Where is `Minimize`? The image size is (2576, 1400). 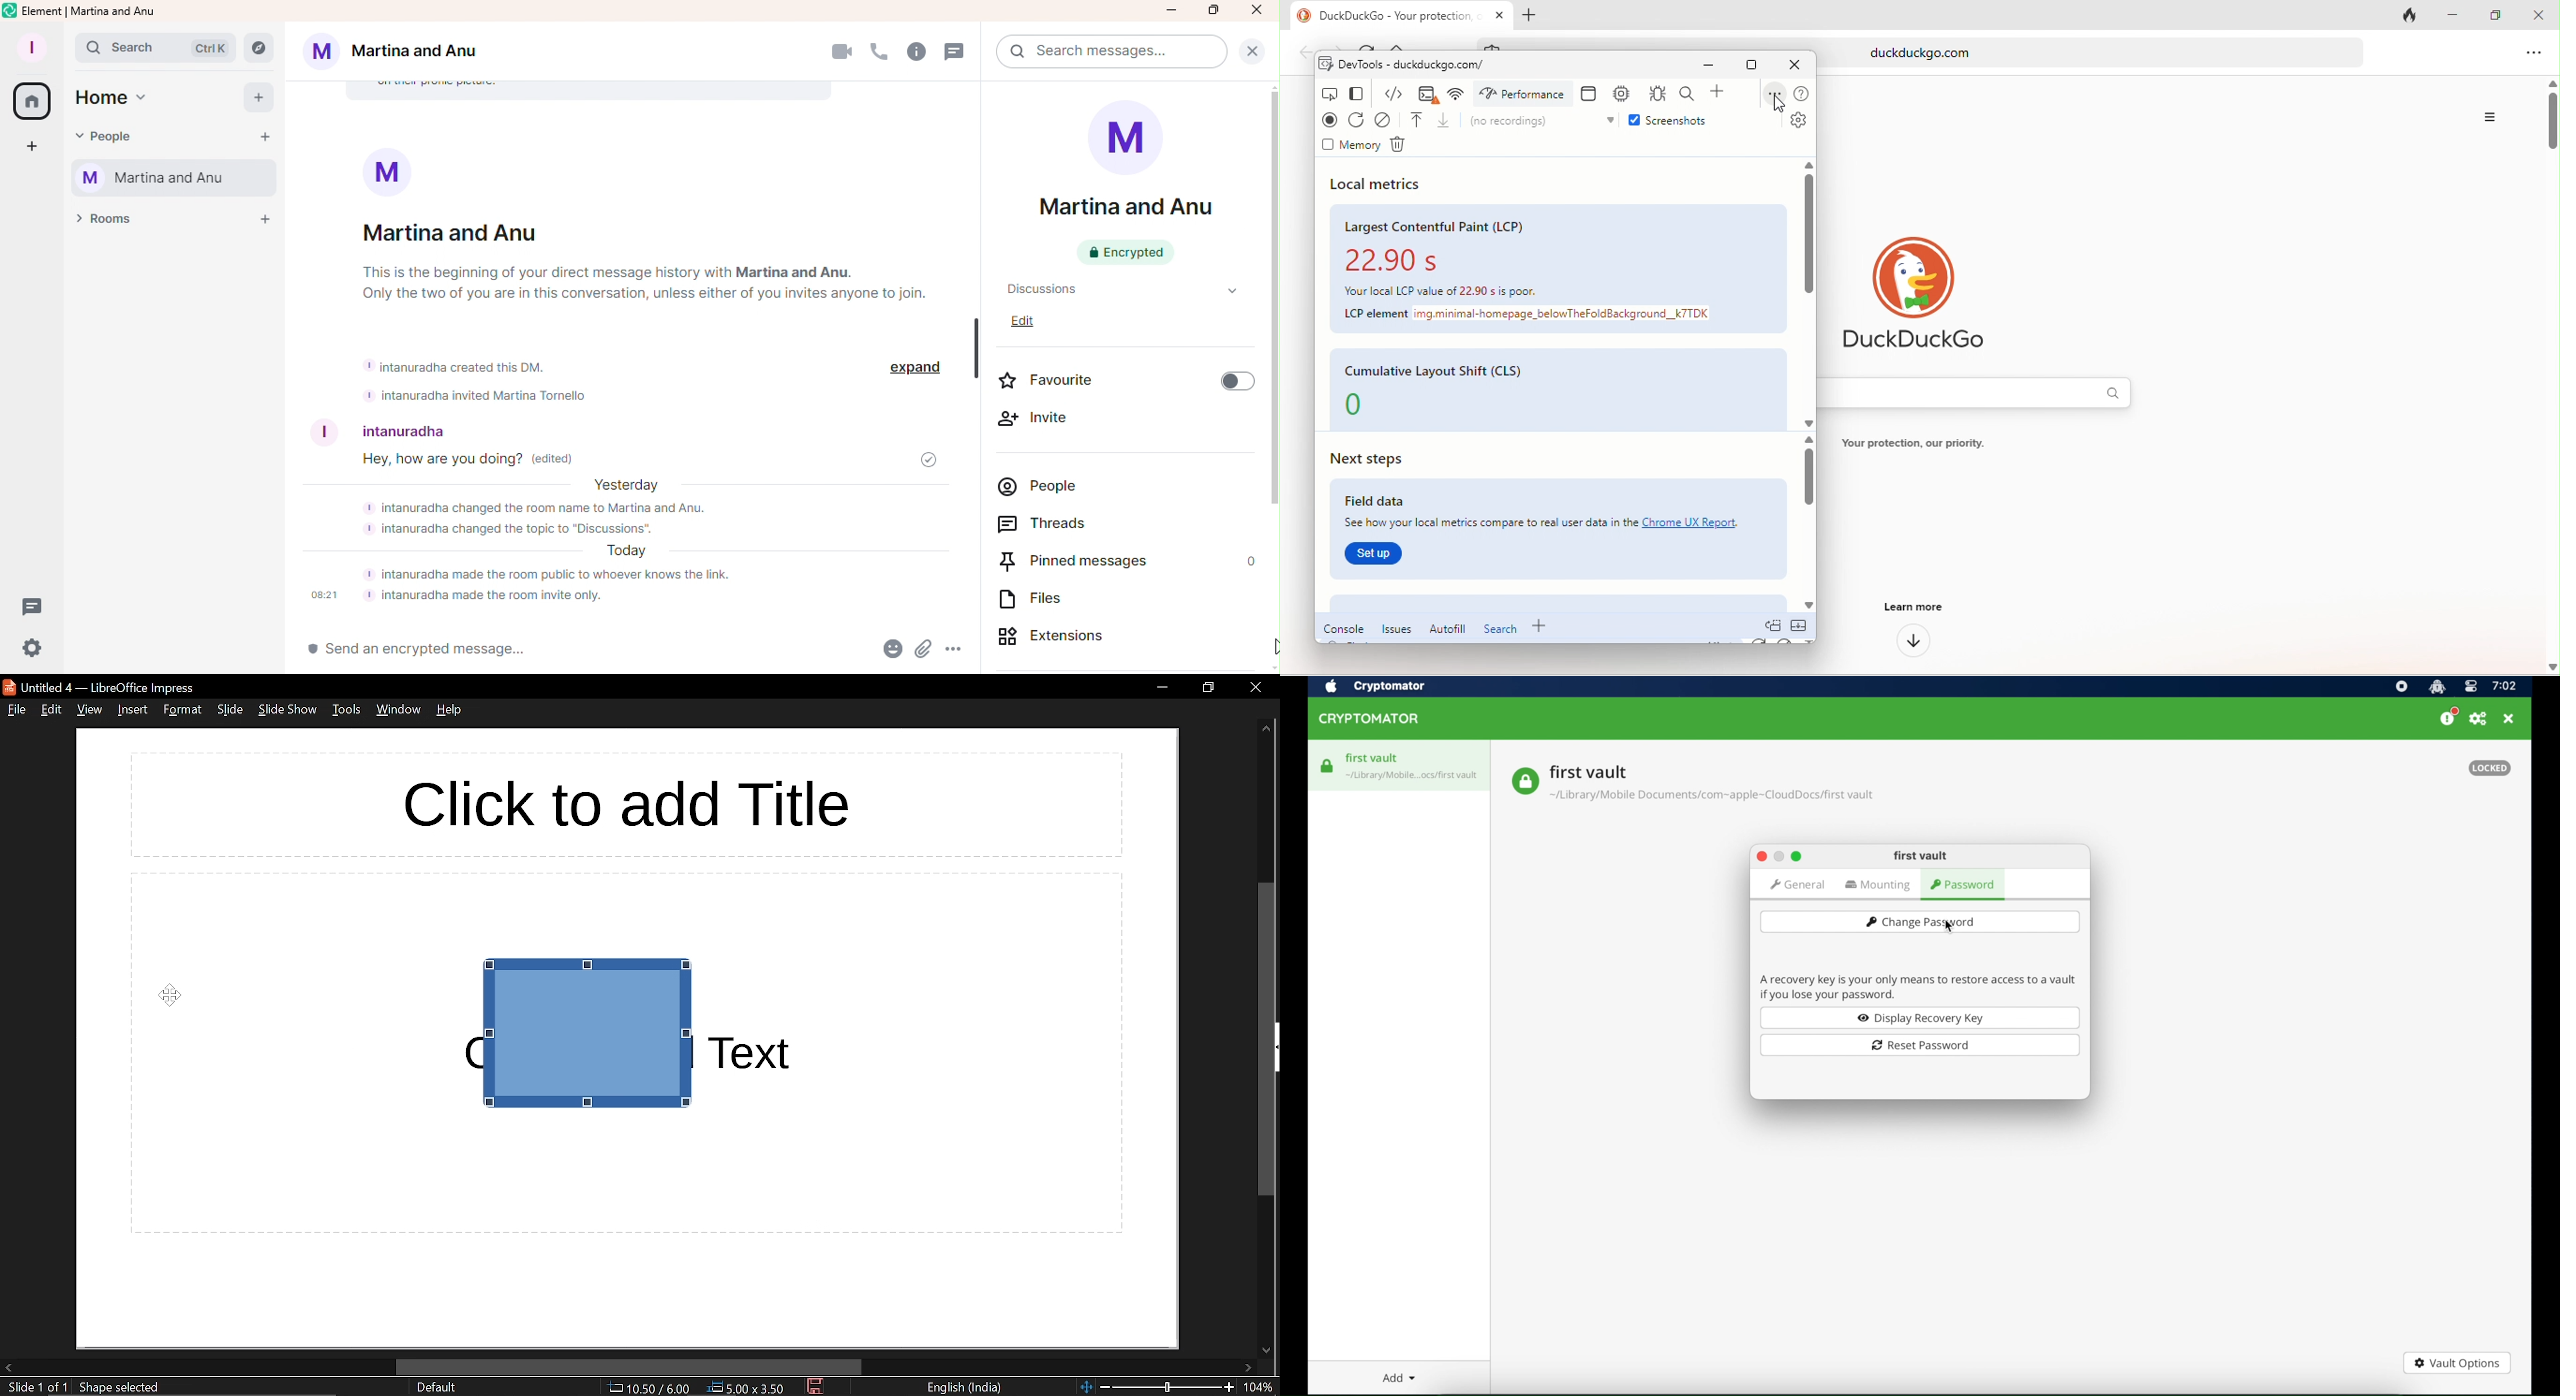
Minimize is located at coordinates (1170, 10).